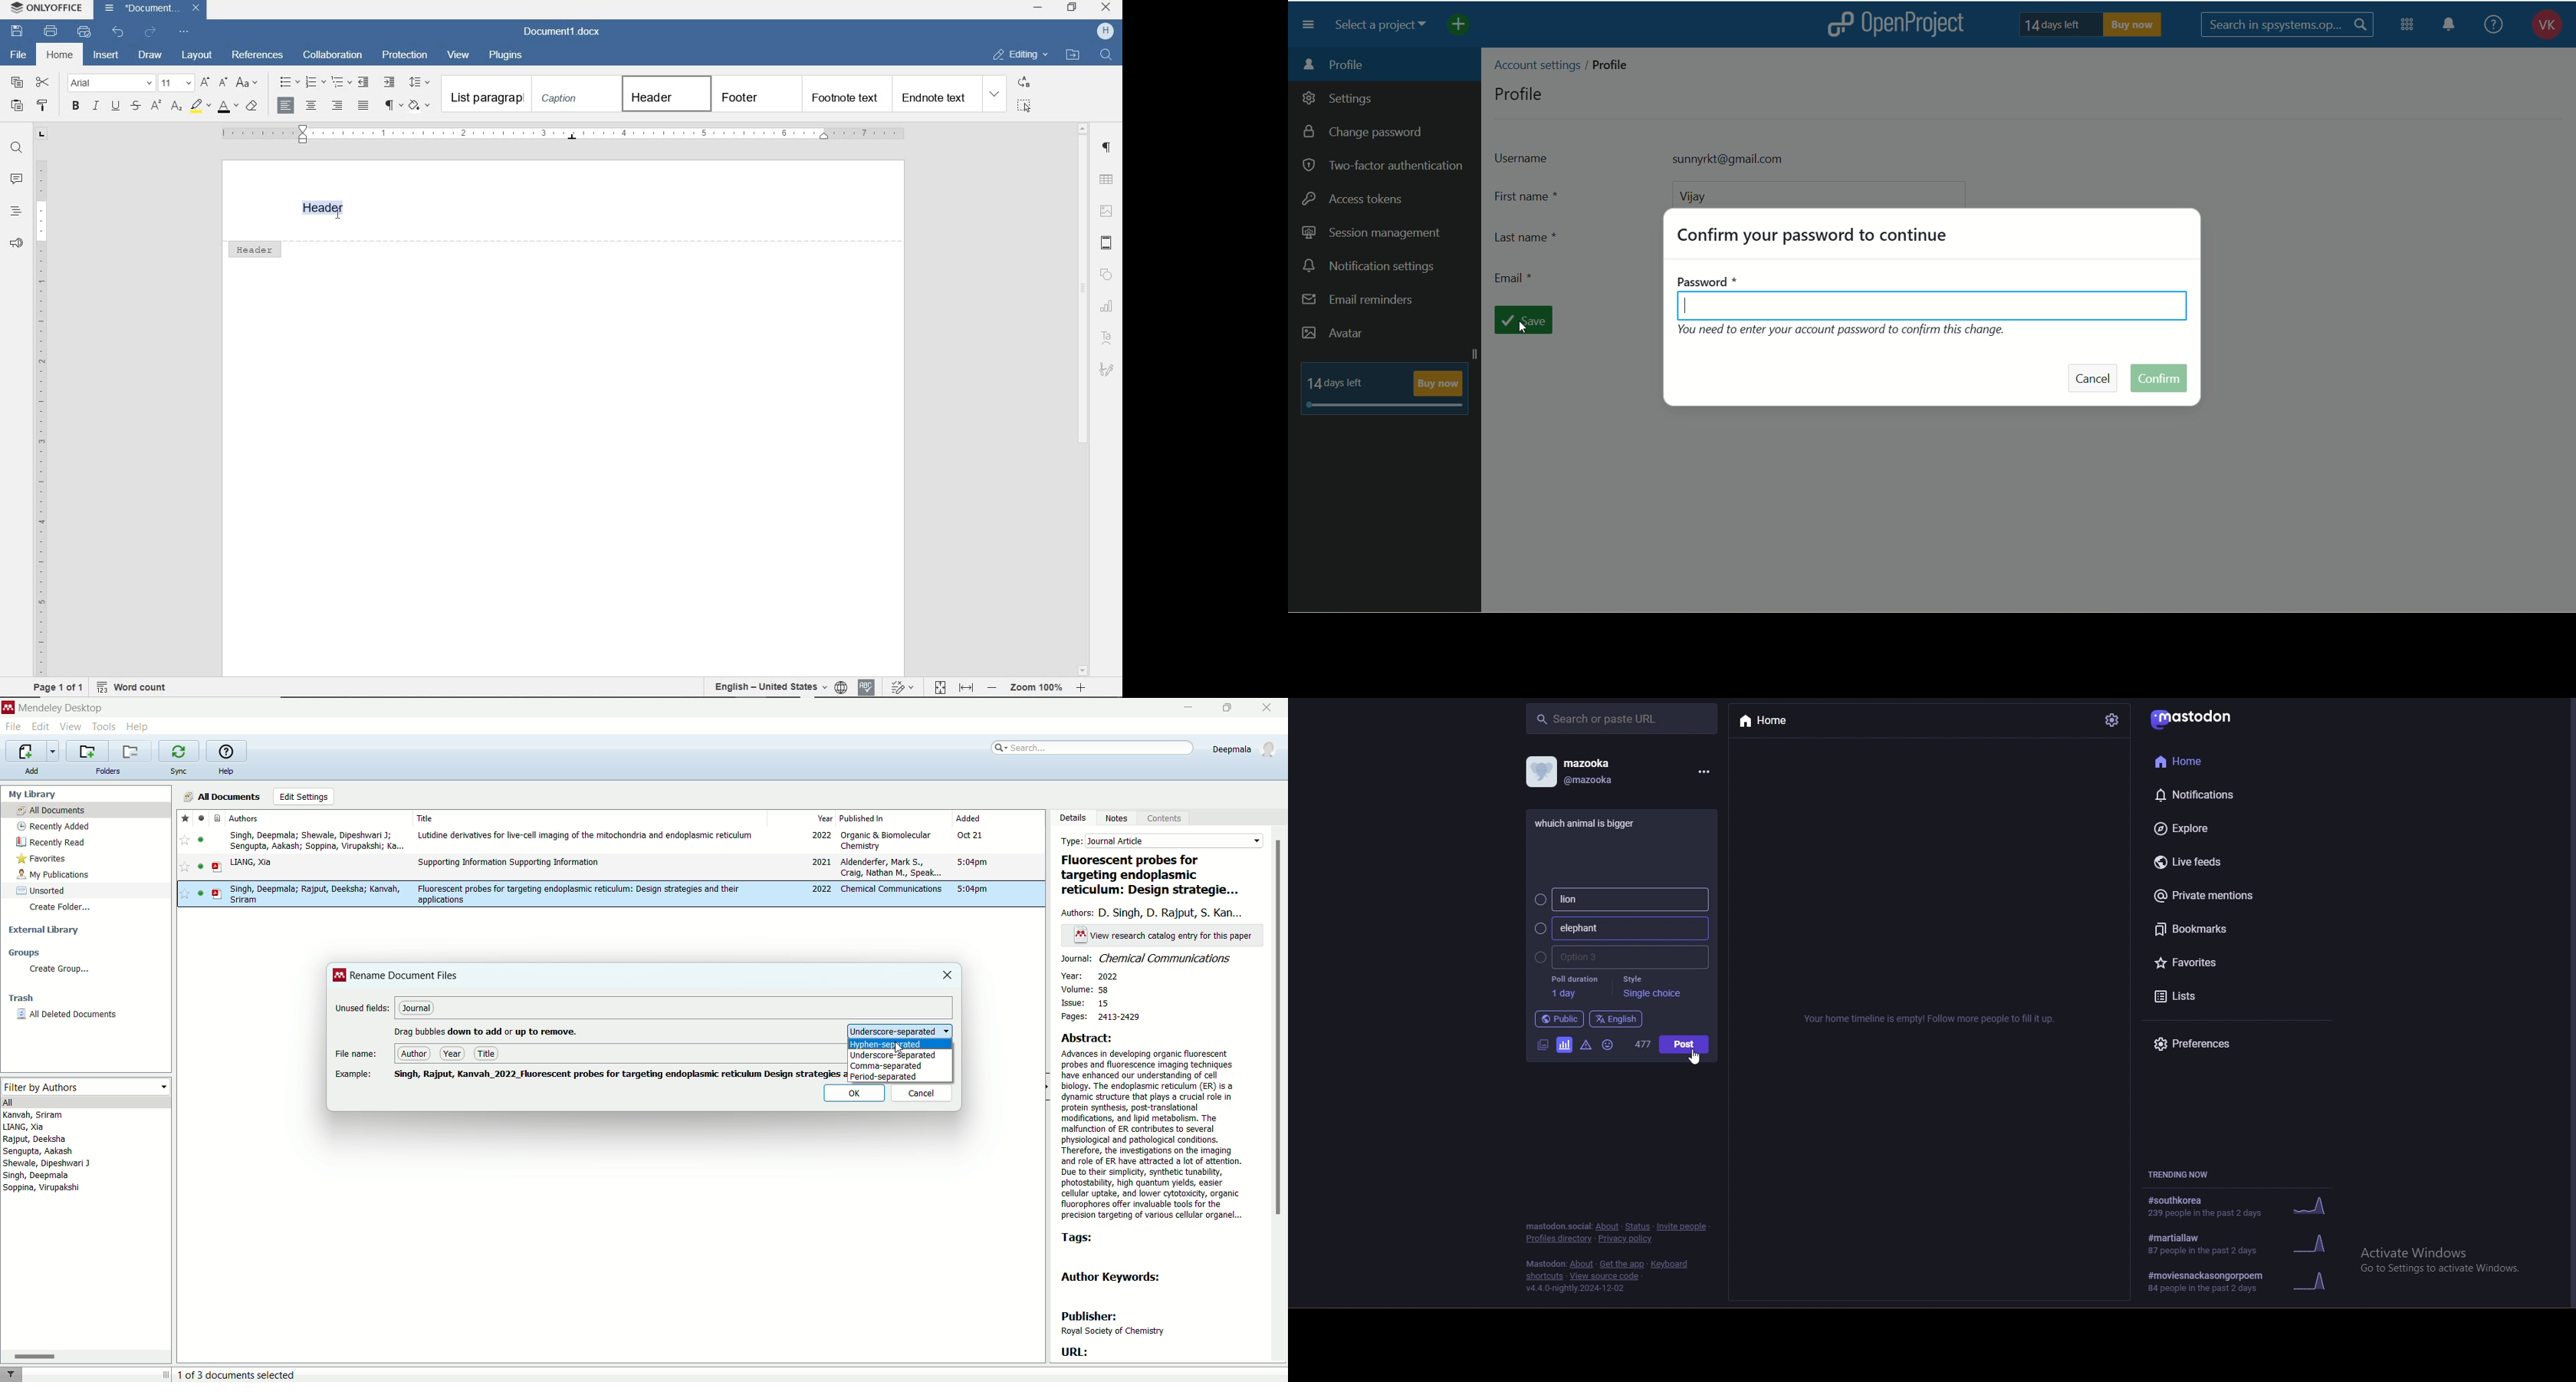 This screenshot has height=1400, width=2576. I want to click on content, so click(1165, 819).